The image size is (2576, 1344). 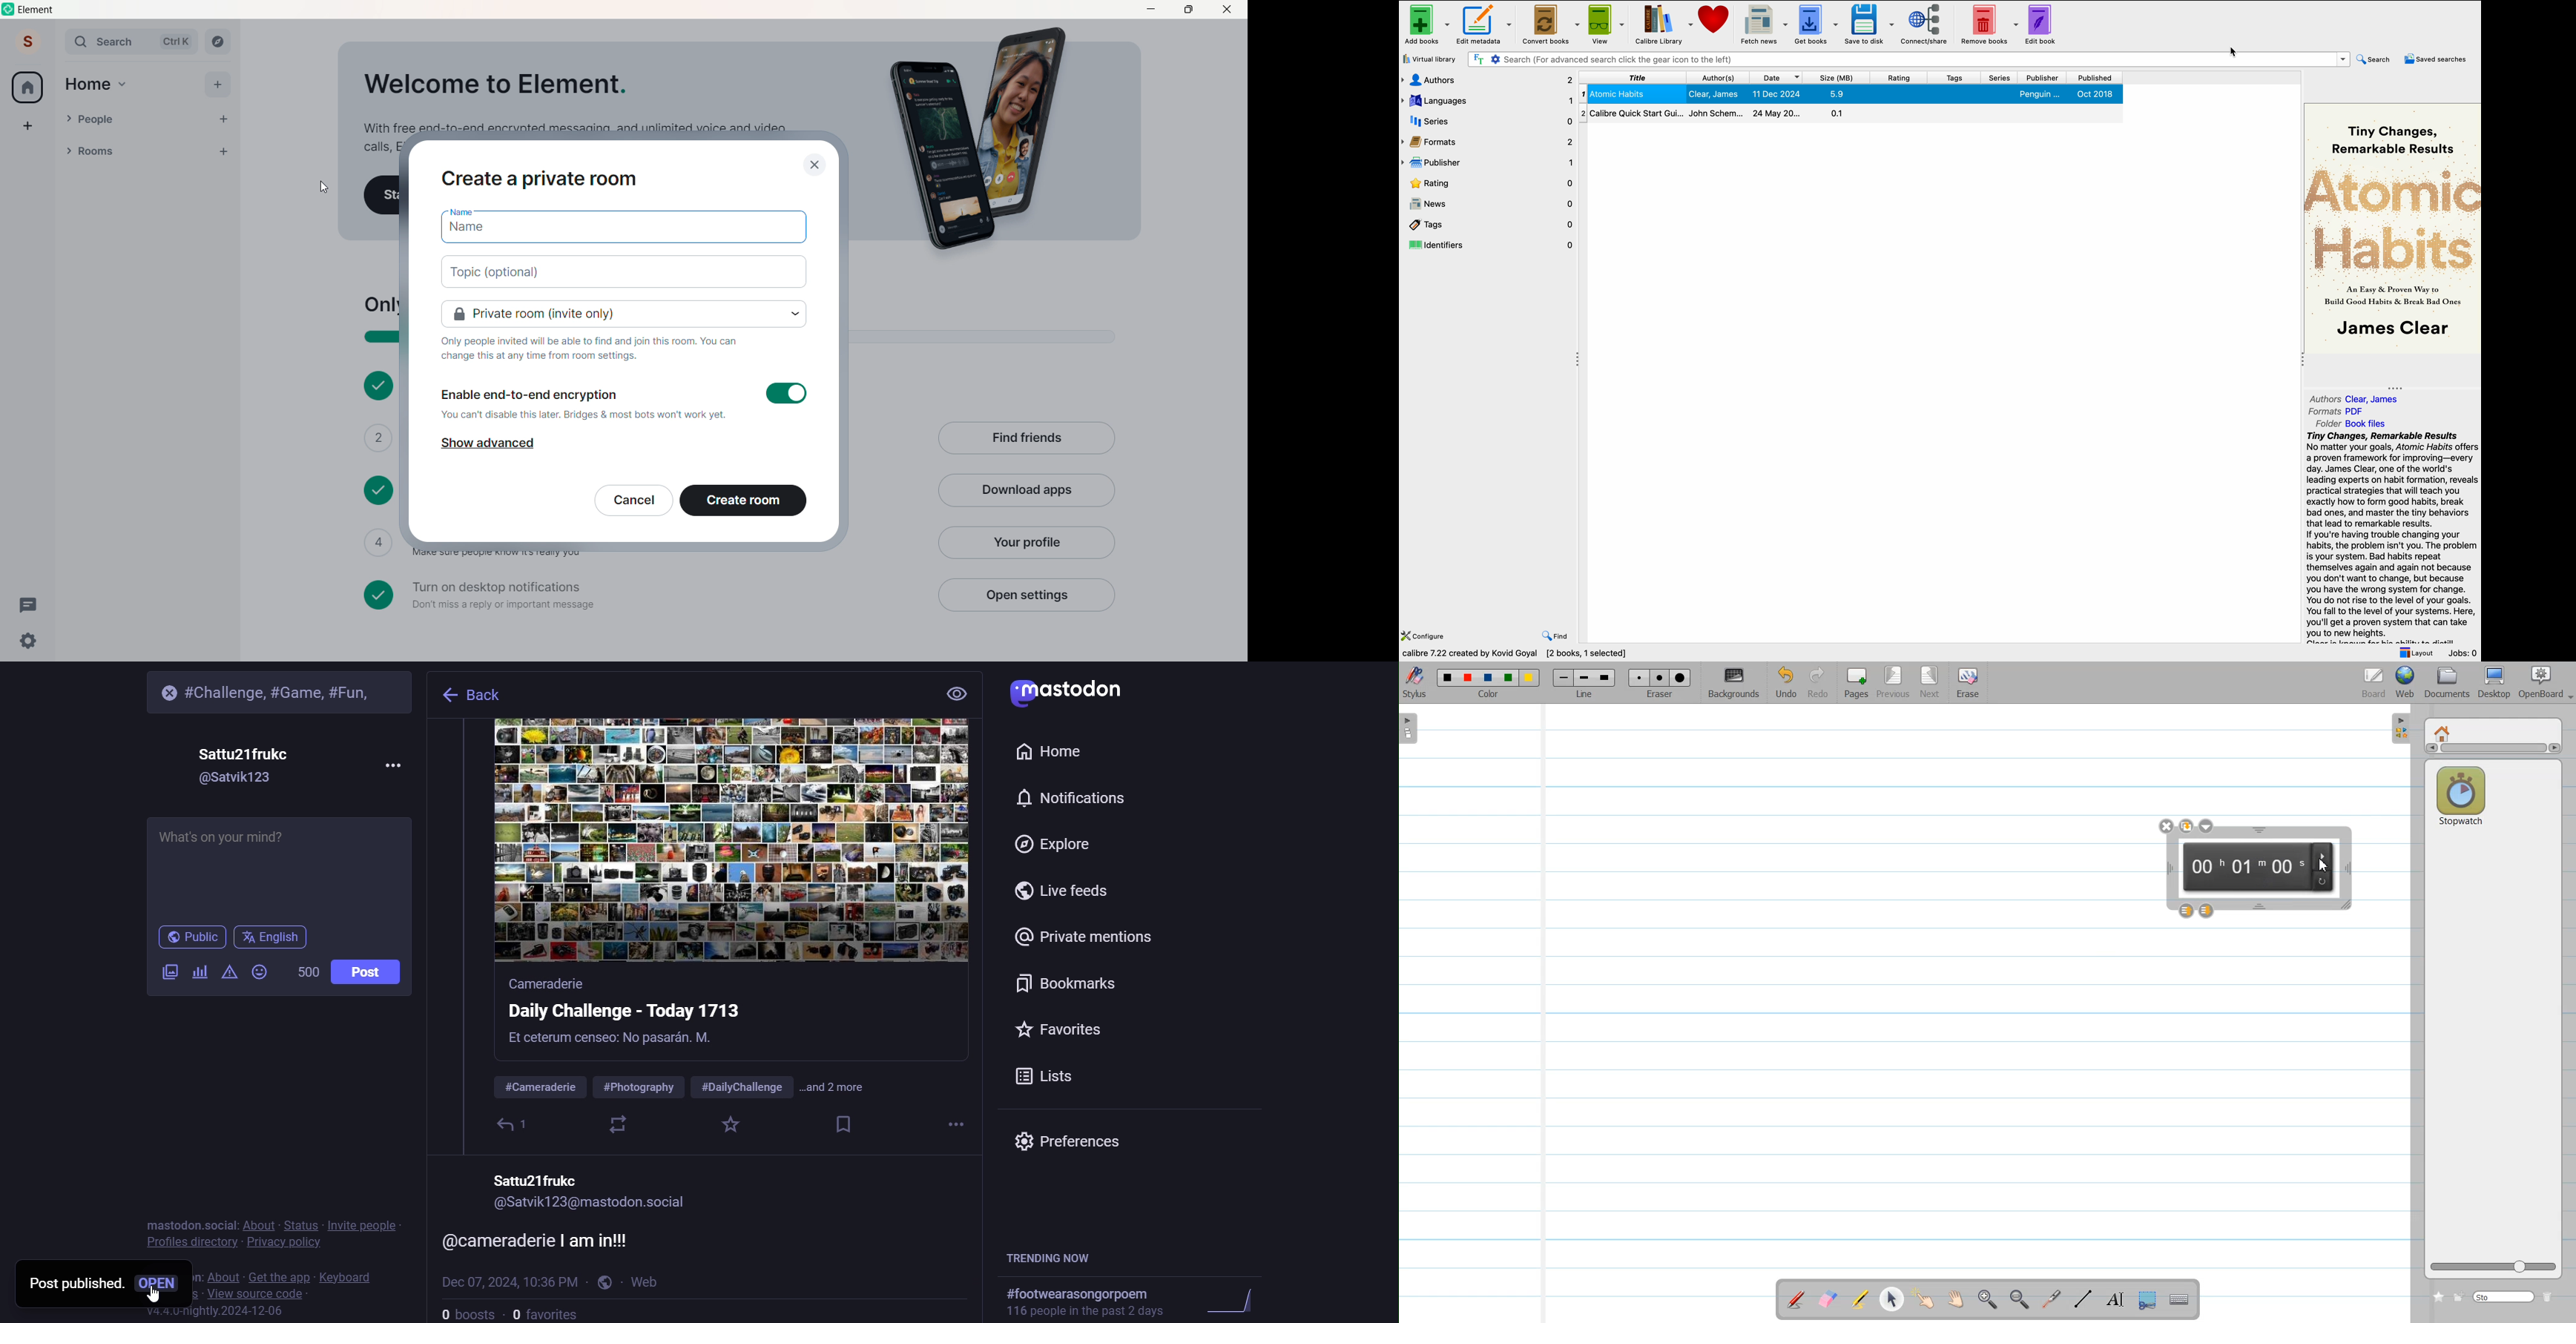 I want to click on title, so click(x=1633, y=78).